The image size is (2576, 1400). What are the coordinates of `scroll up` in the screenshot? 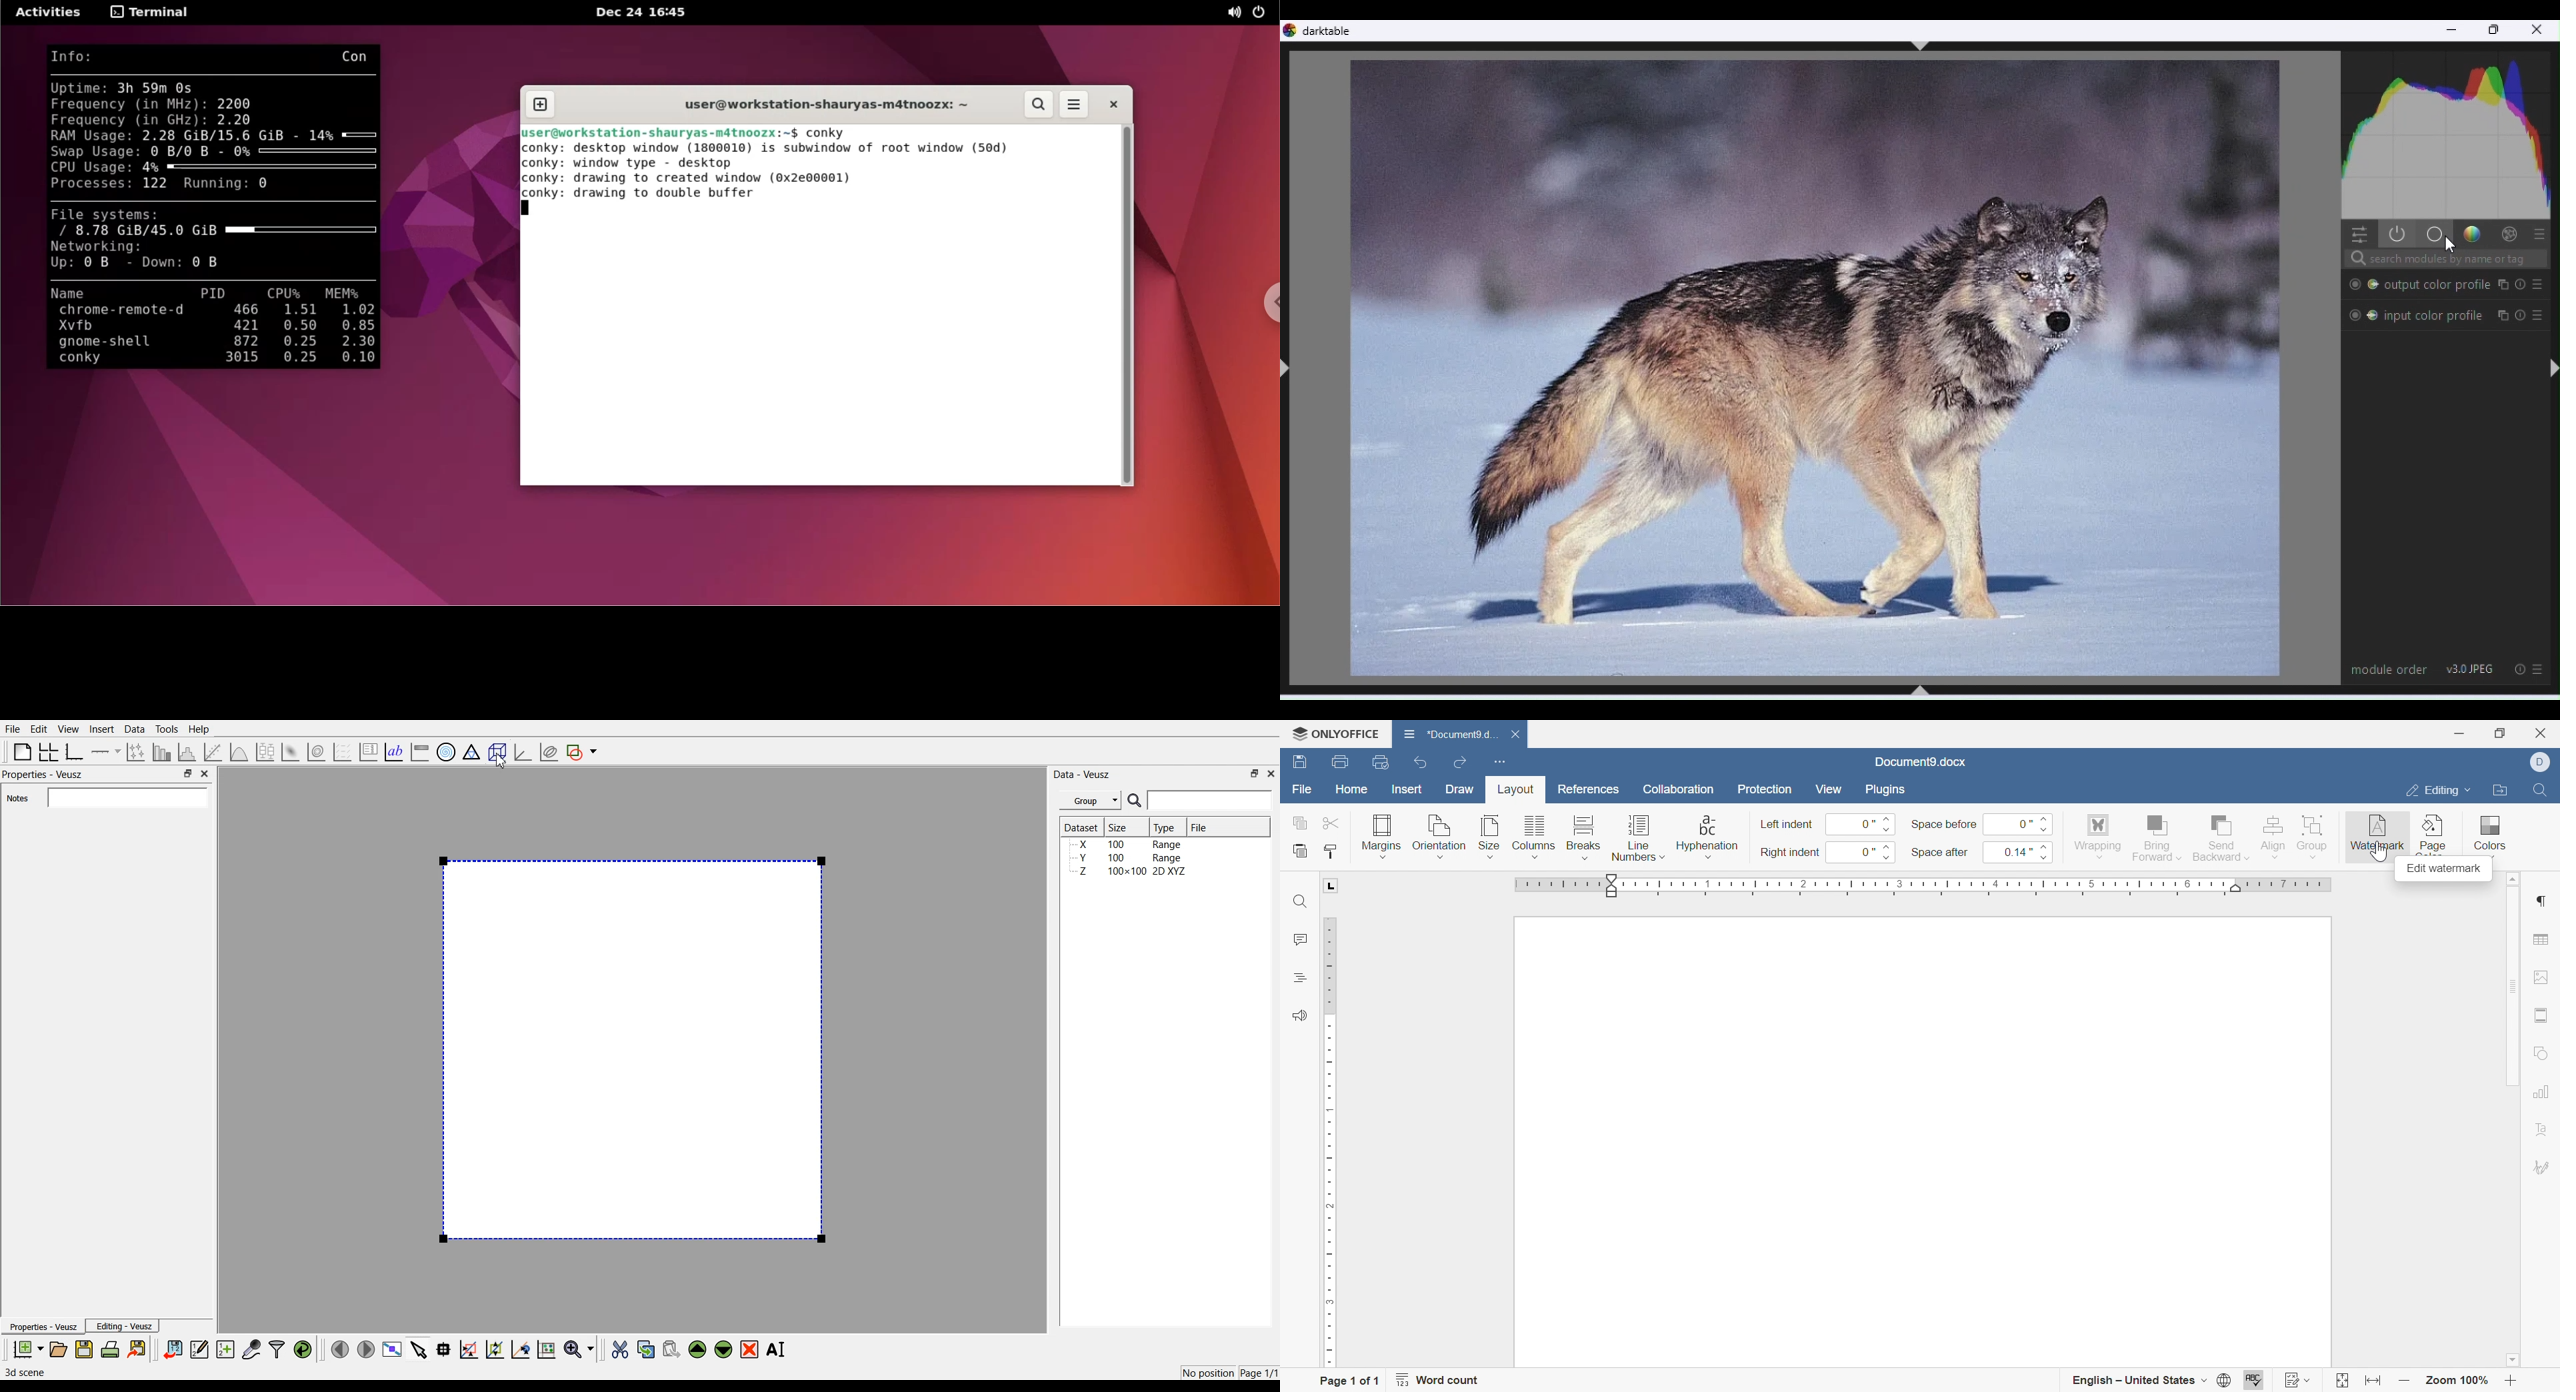 It's located at (2509, 879).